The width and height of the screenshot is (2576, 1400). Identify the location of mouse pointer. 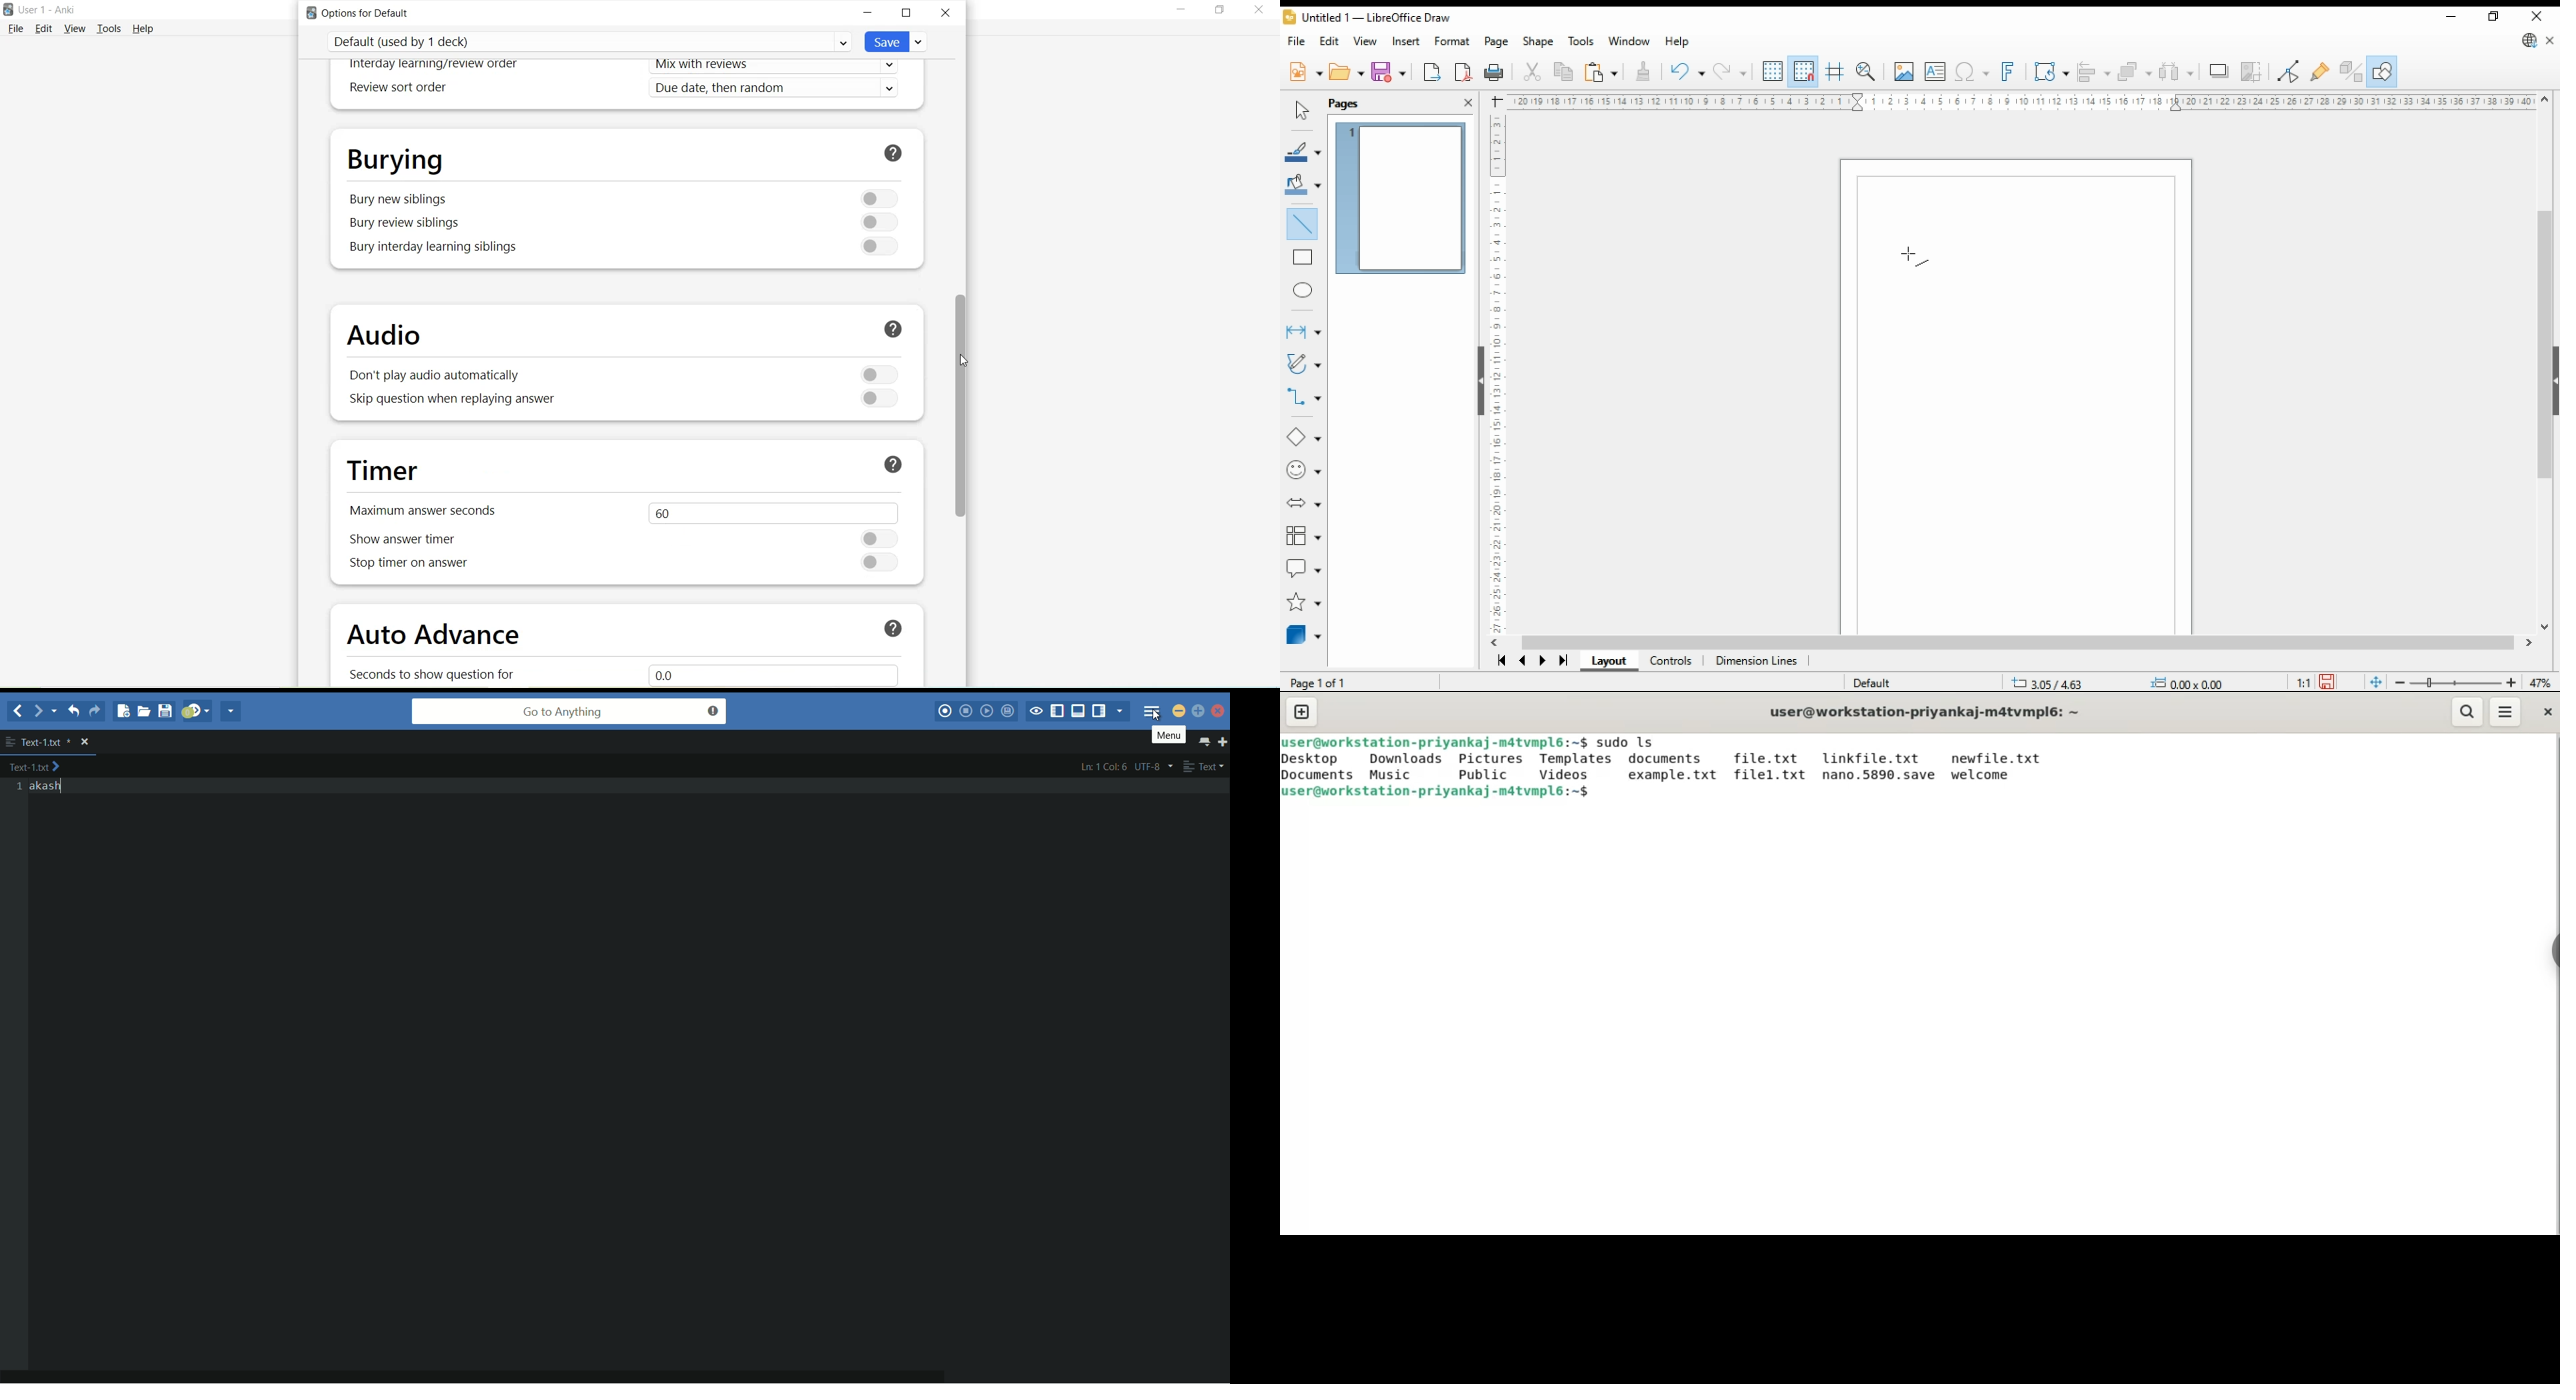
(1913, 259).